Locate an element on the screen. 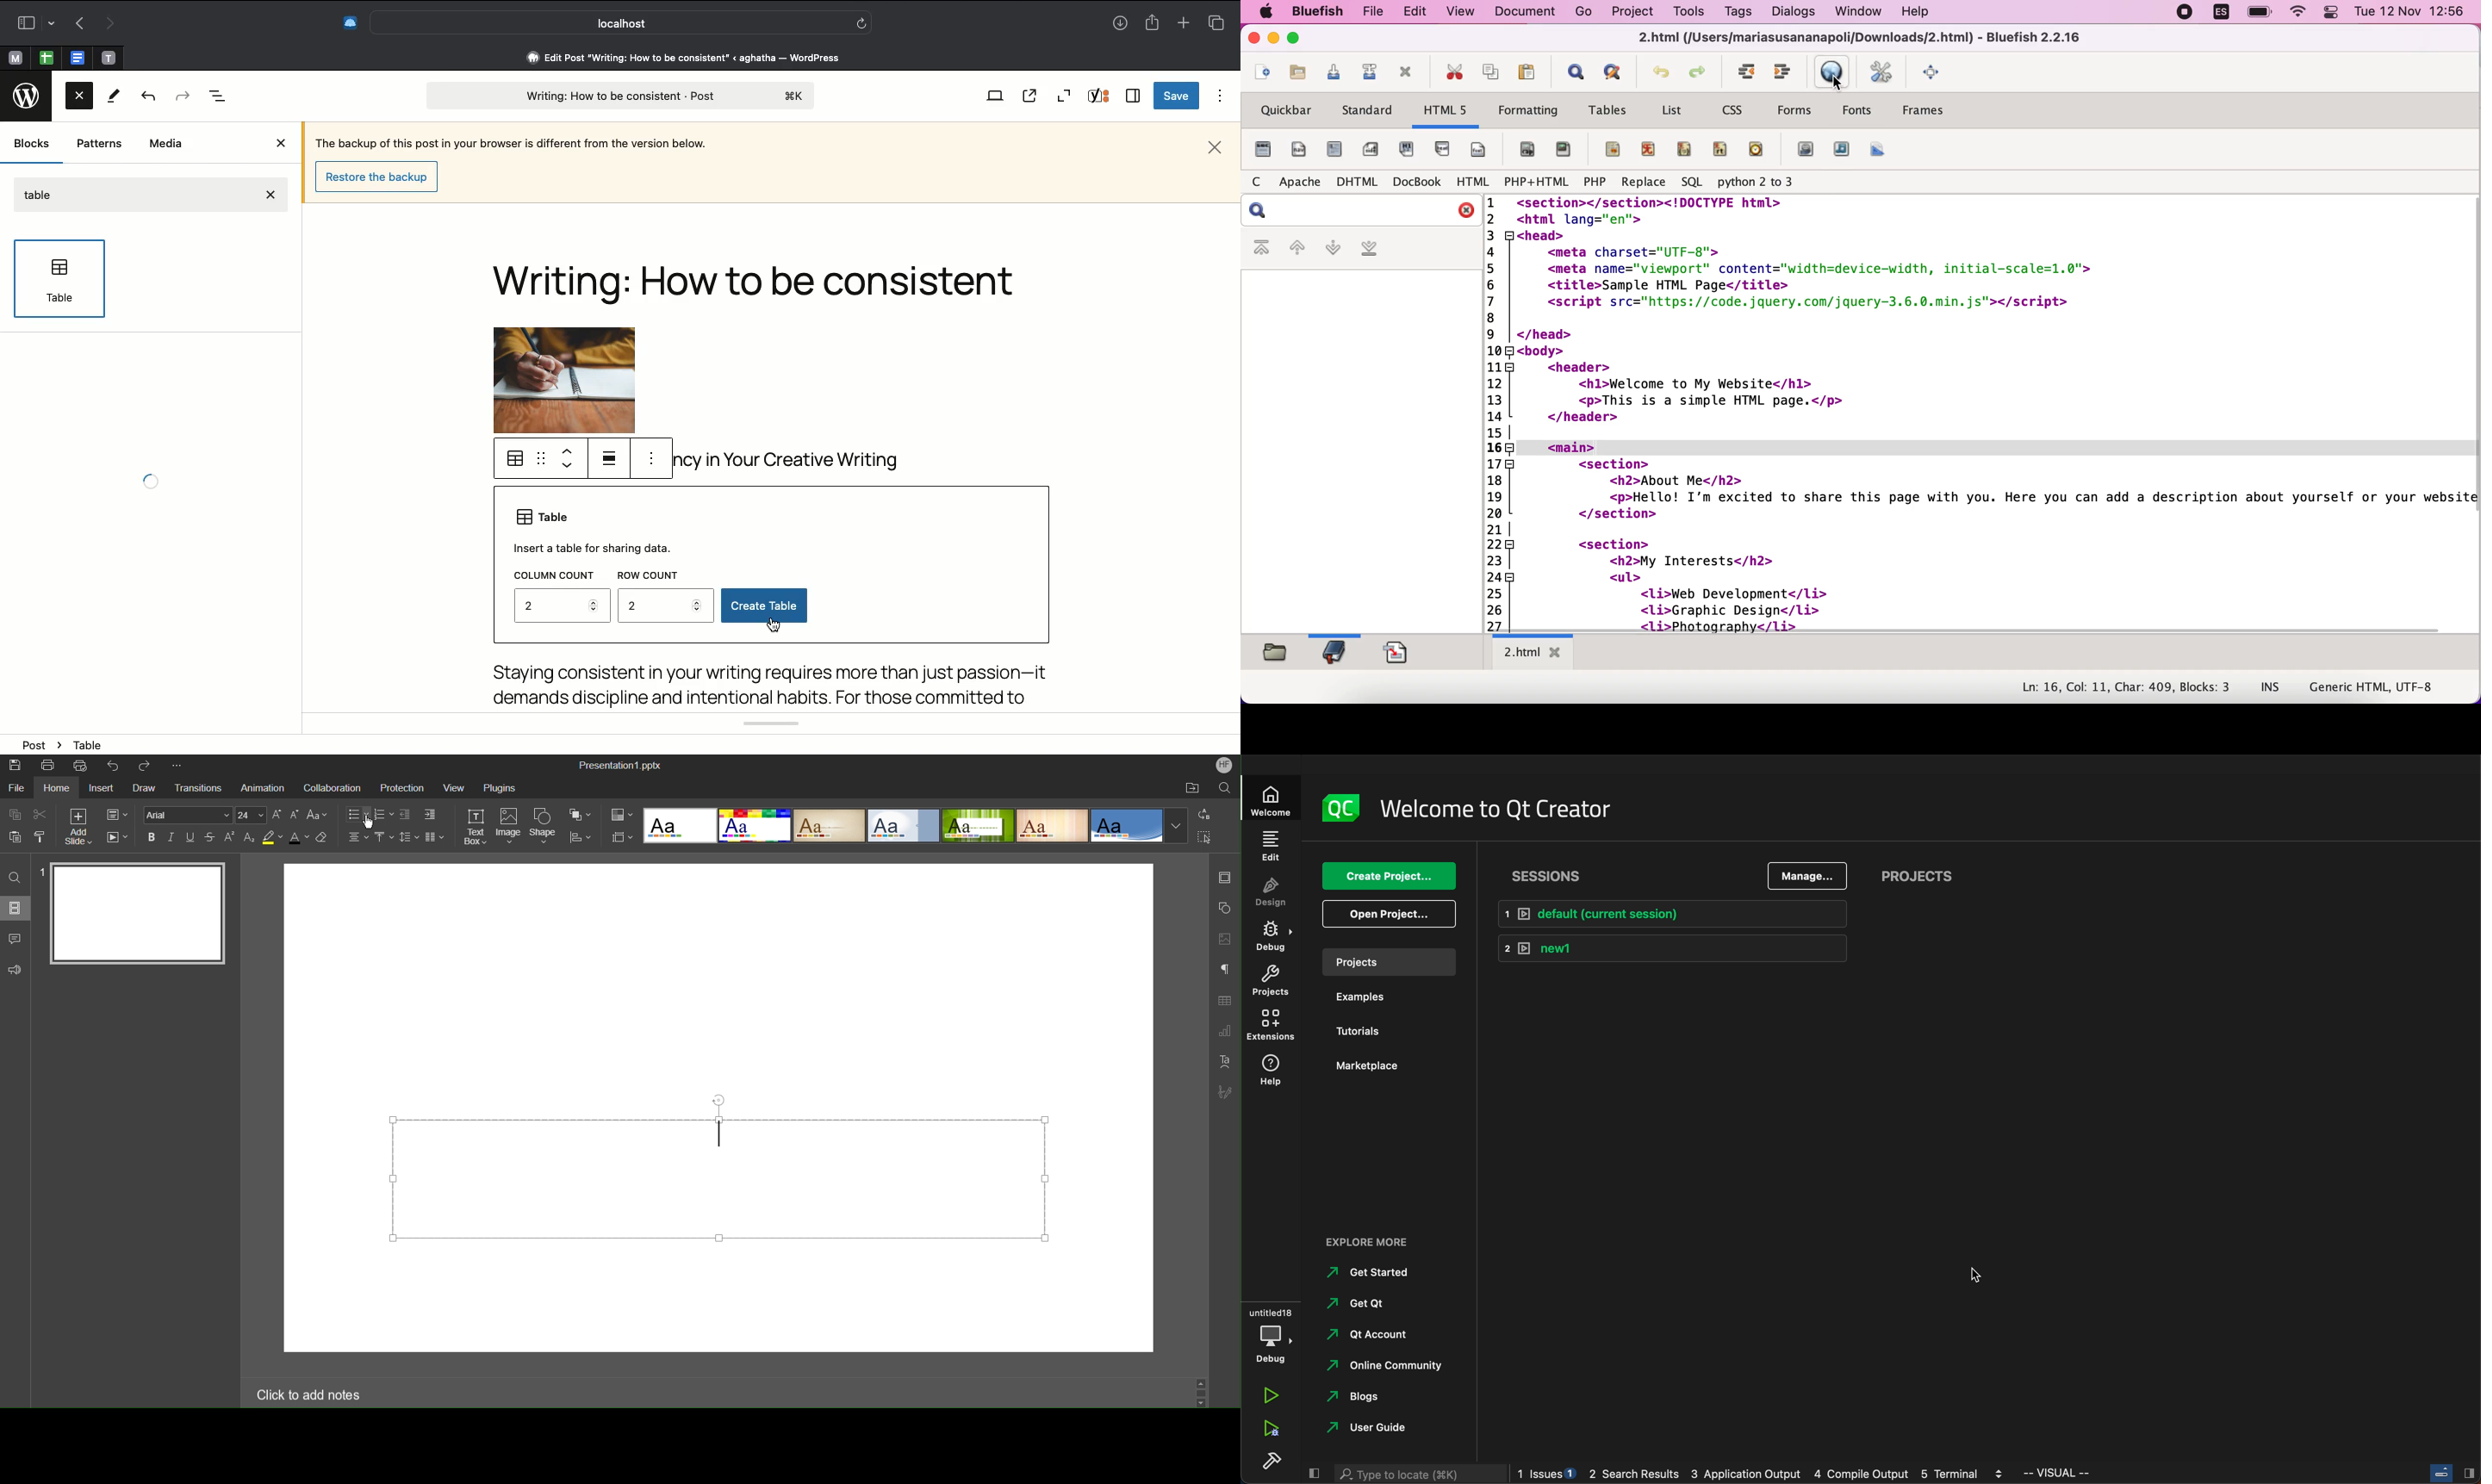  Quick Print is located at coordinates (81, 765).